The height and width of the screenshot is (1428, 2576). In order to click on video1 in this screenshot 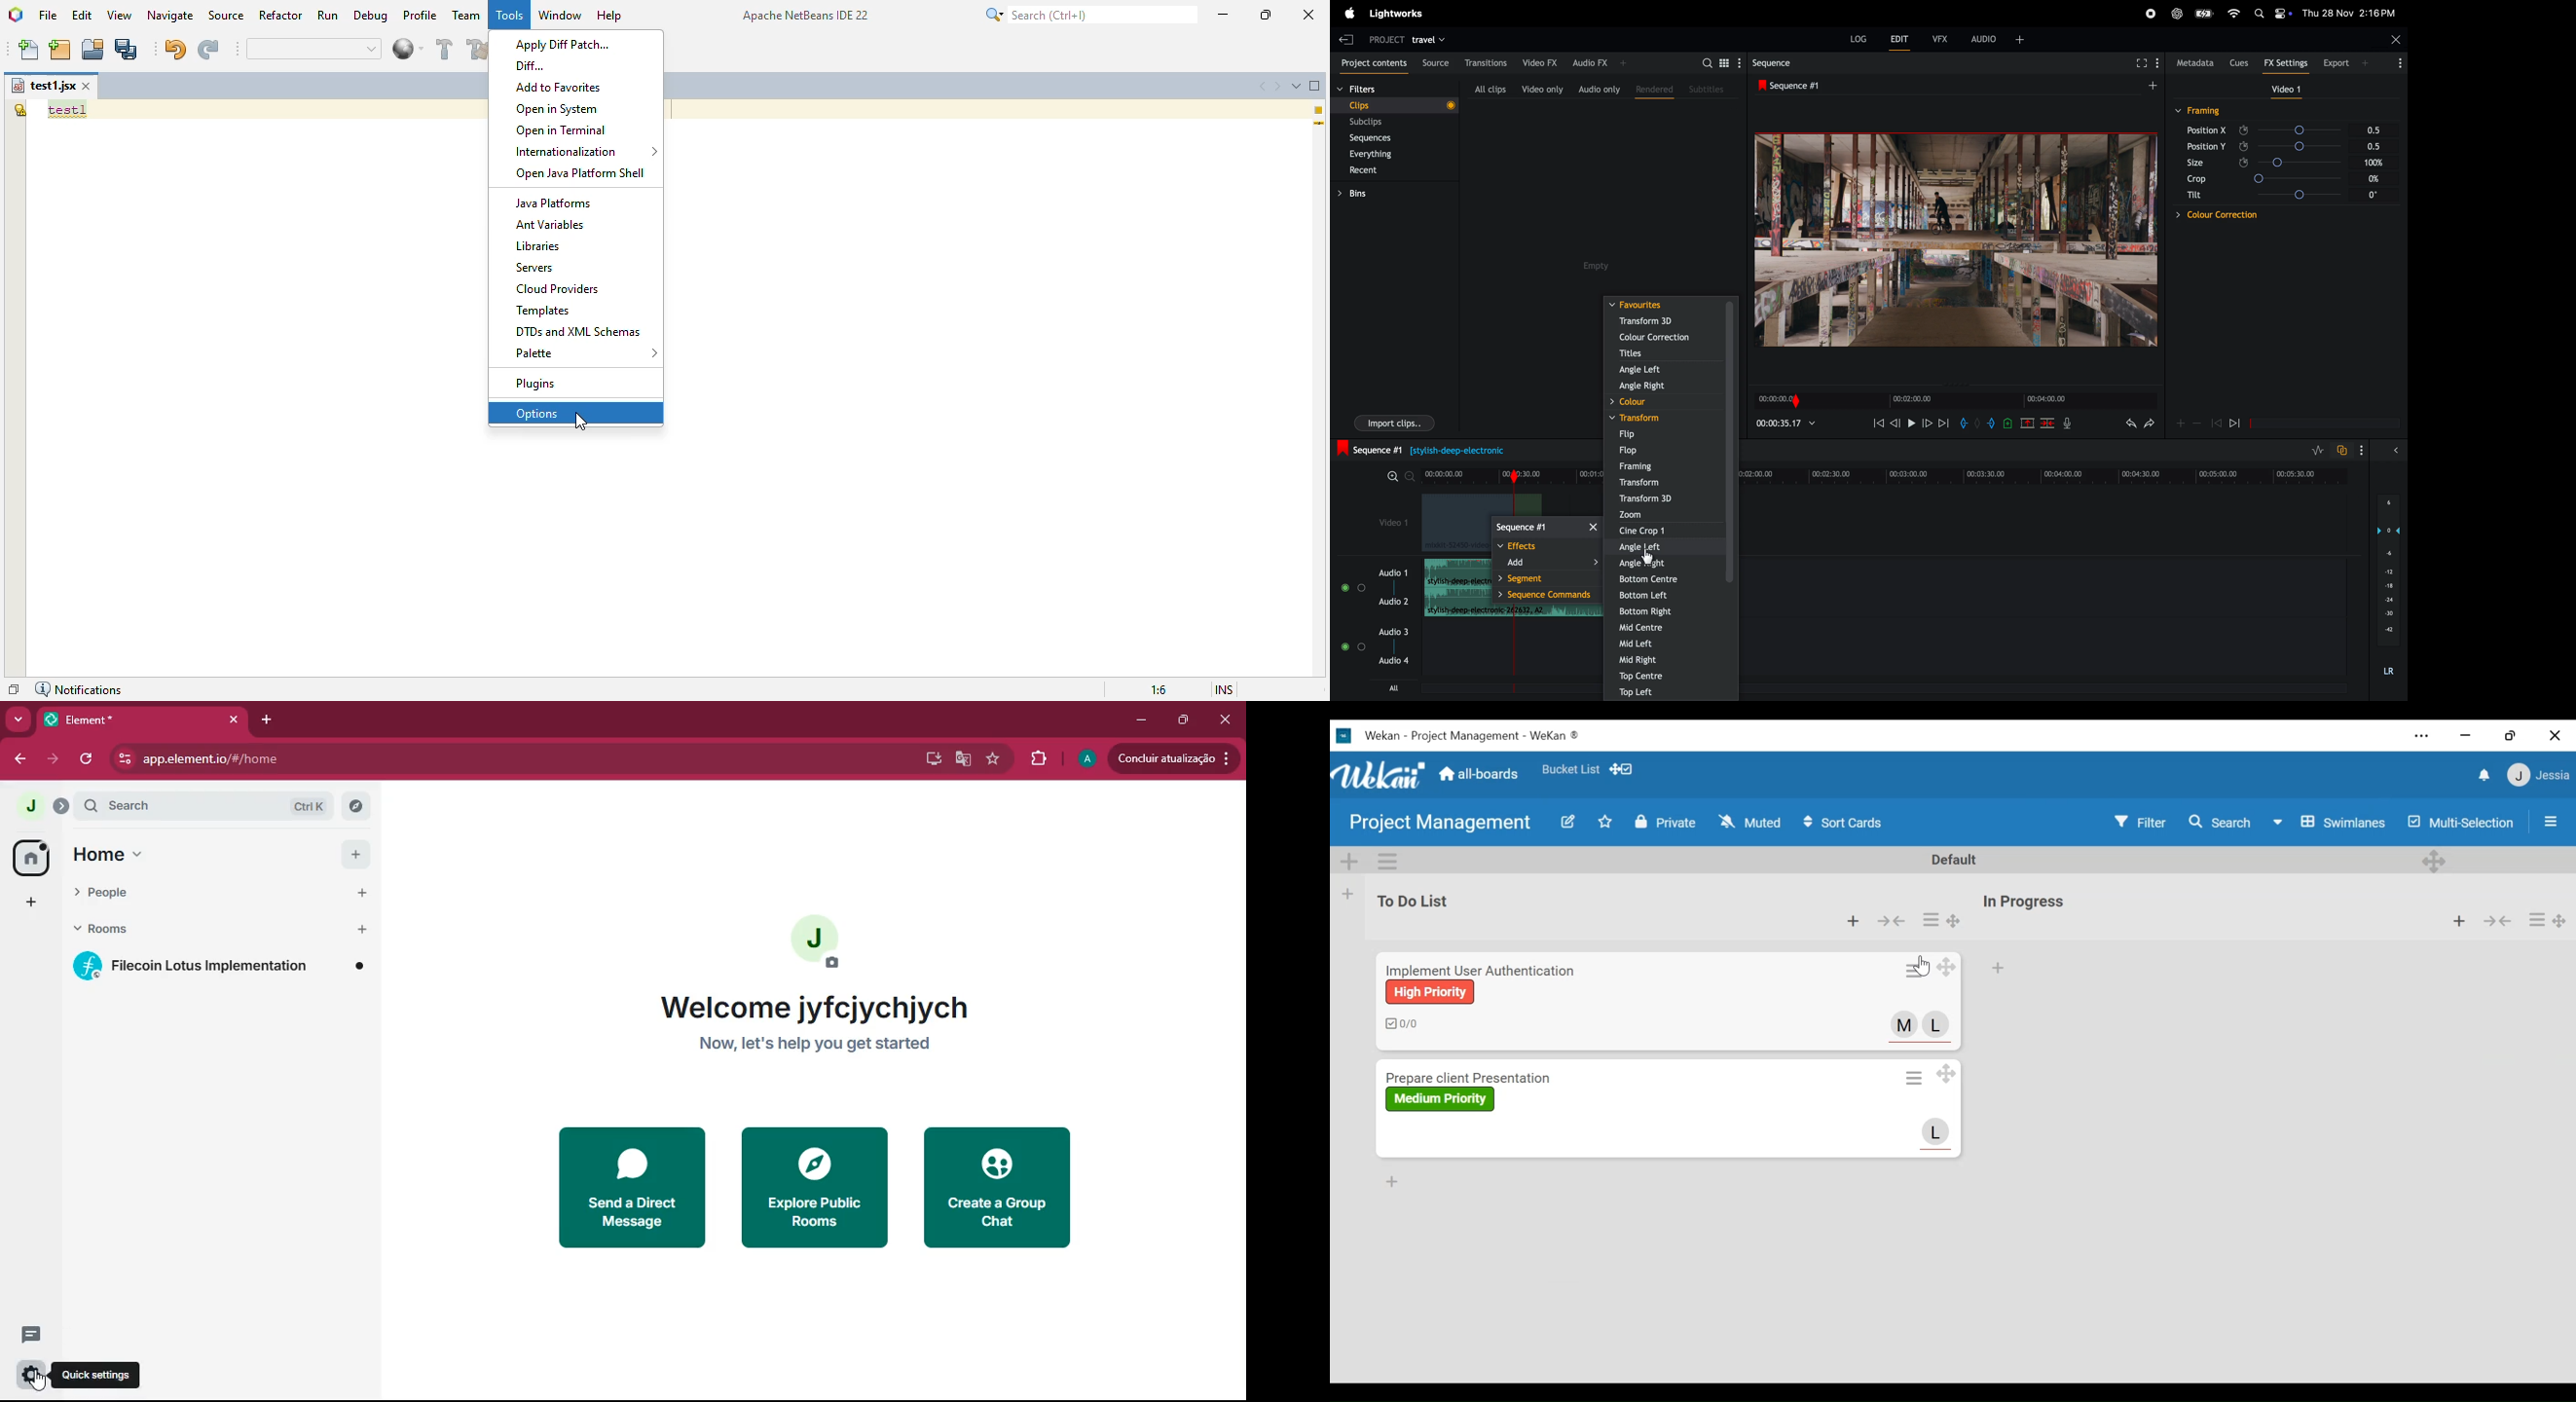, I will do `click(1386, 522)`.